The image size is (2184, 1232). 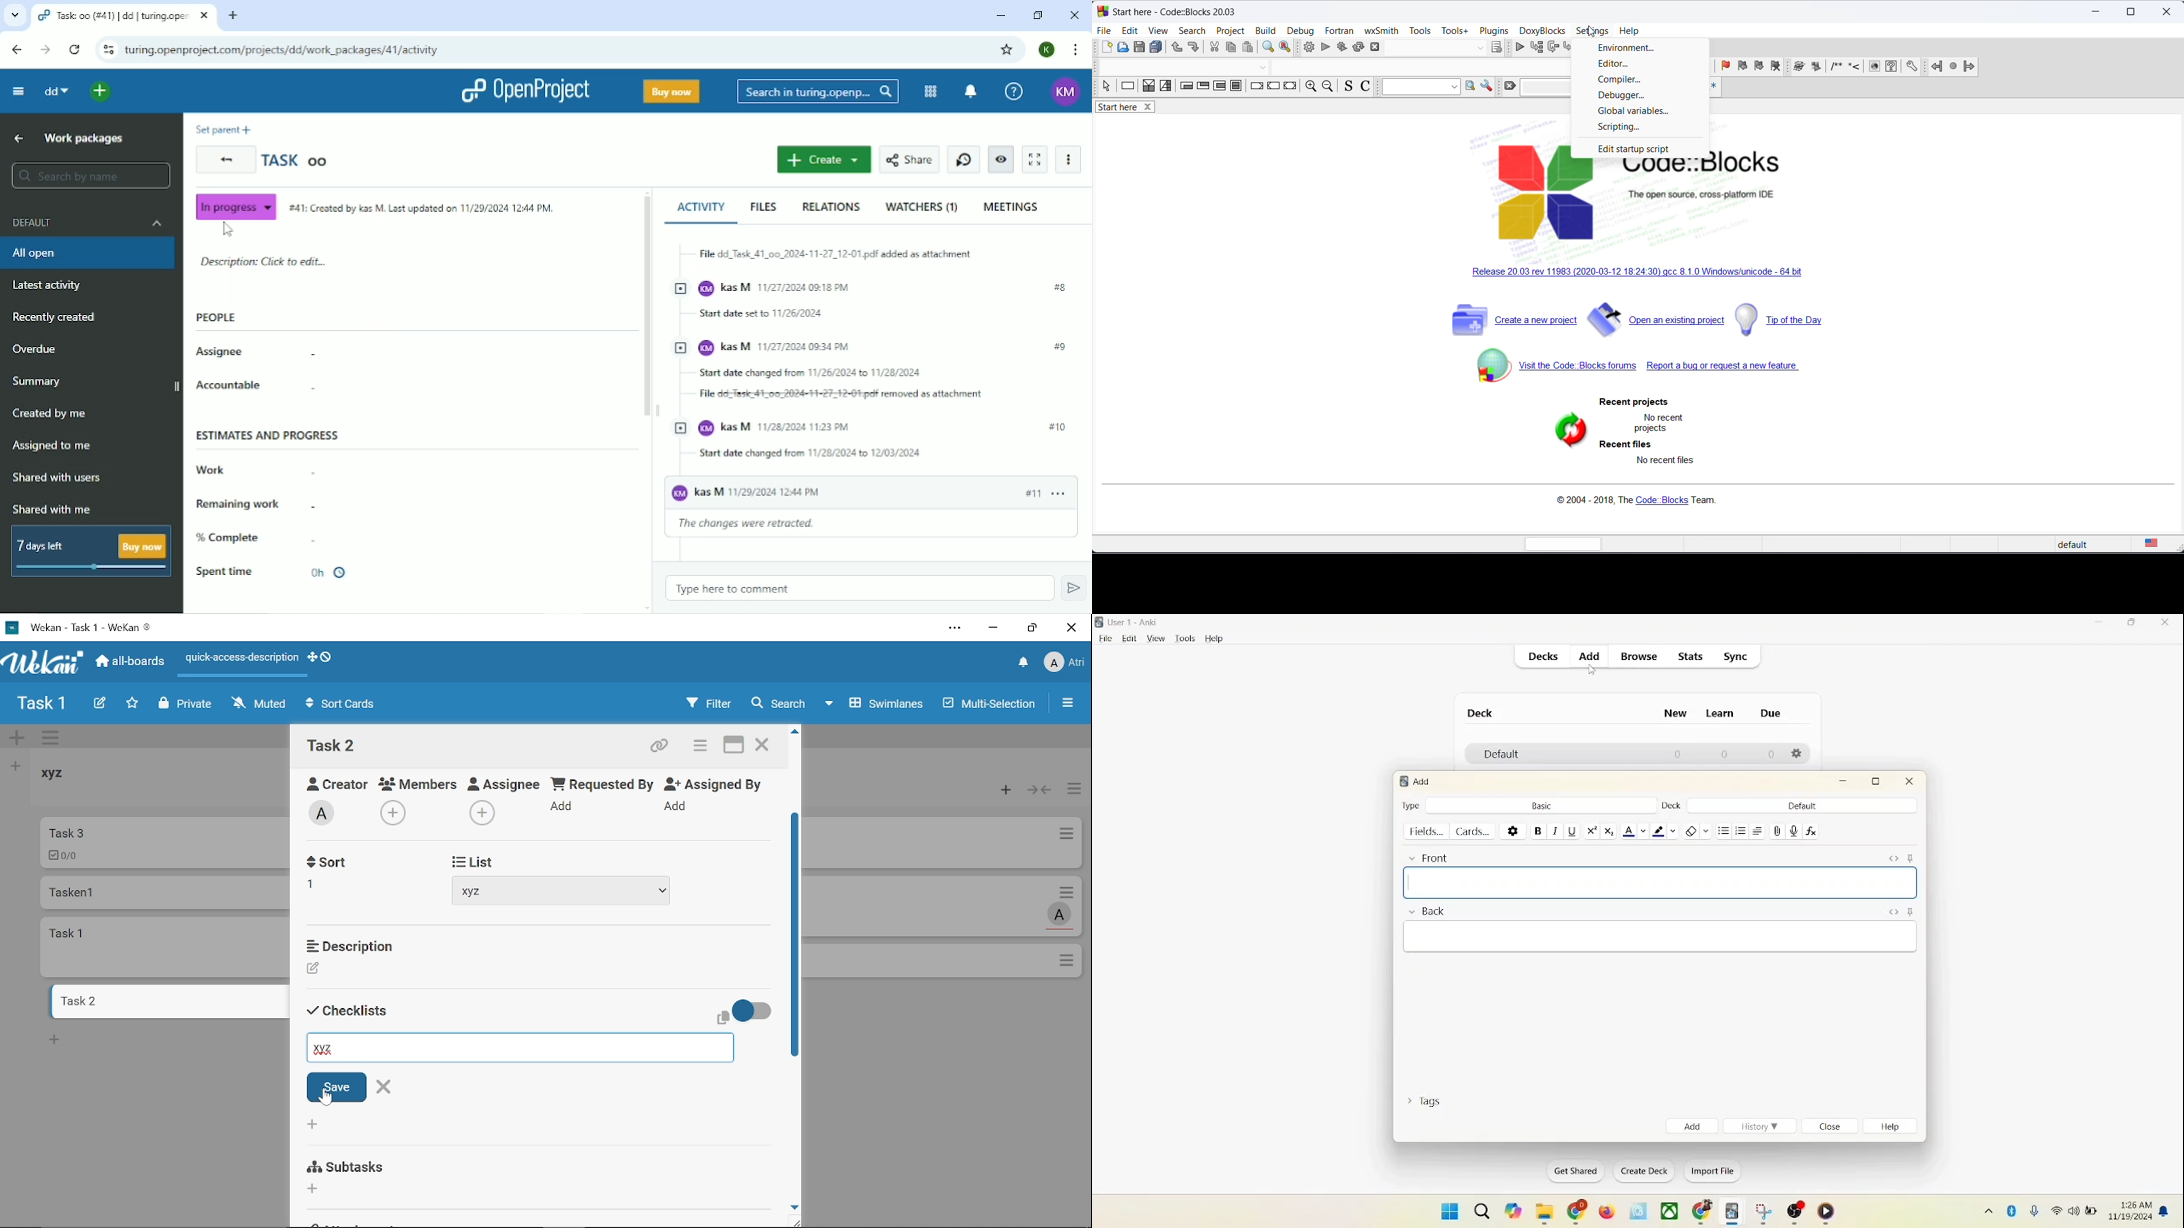 What do you see at coordinates (1064, 664) in the screenshot?
I see `Profile` at bounding box center [1064, 664].